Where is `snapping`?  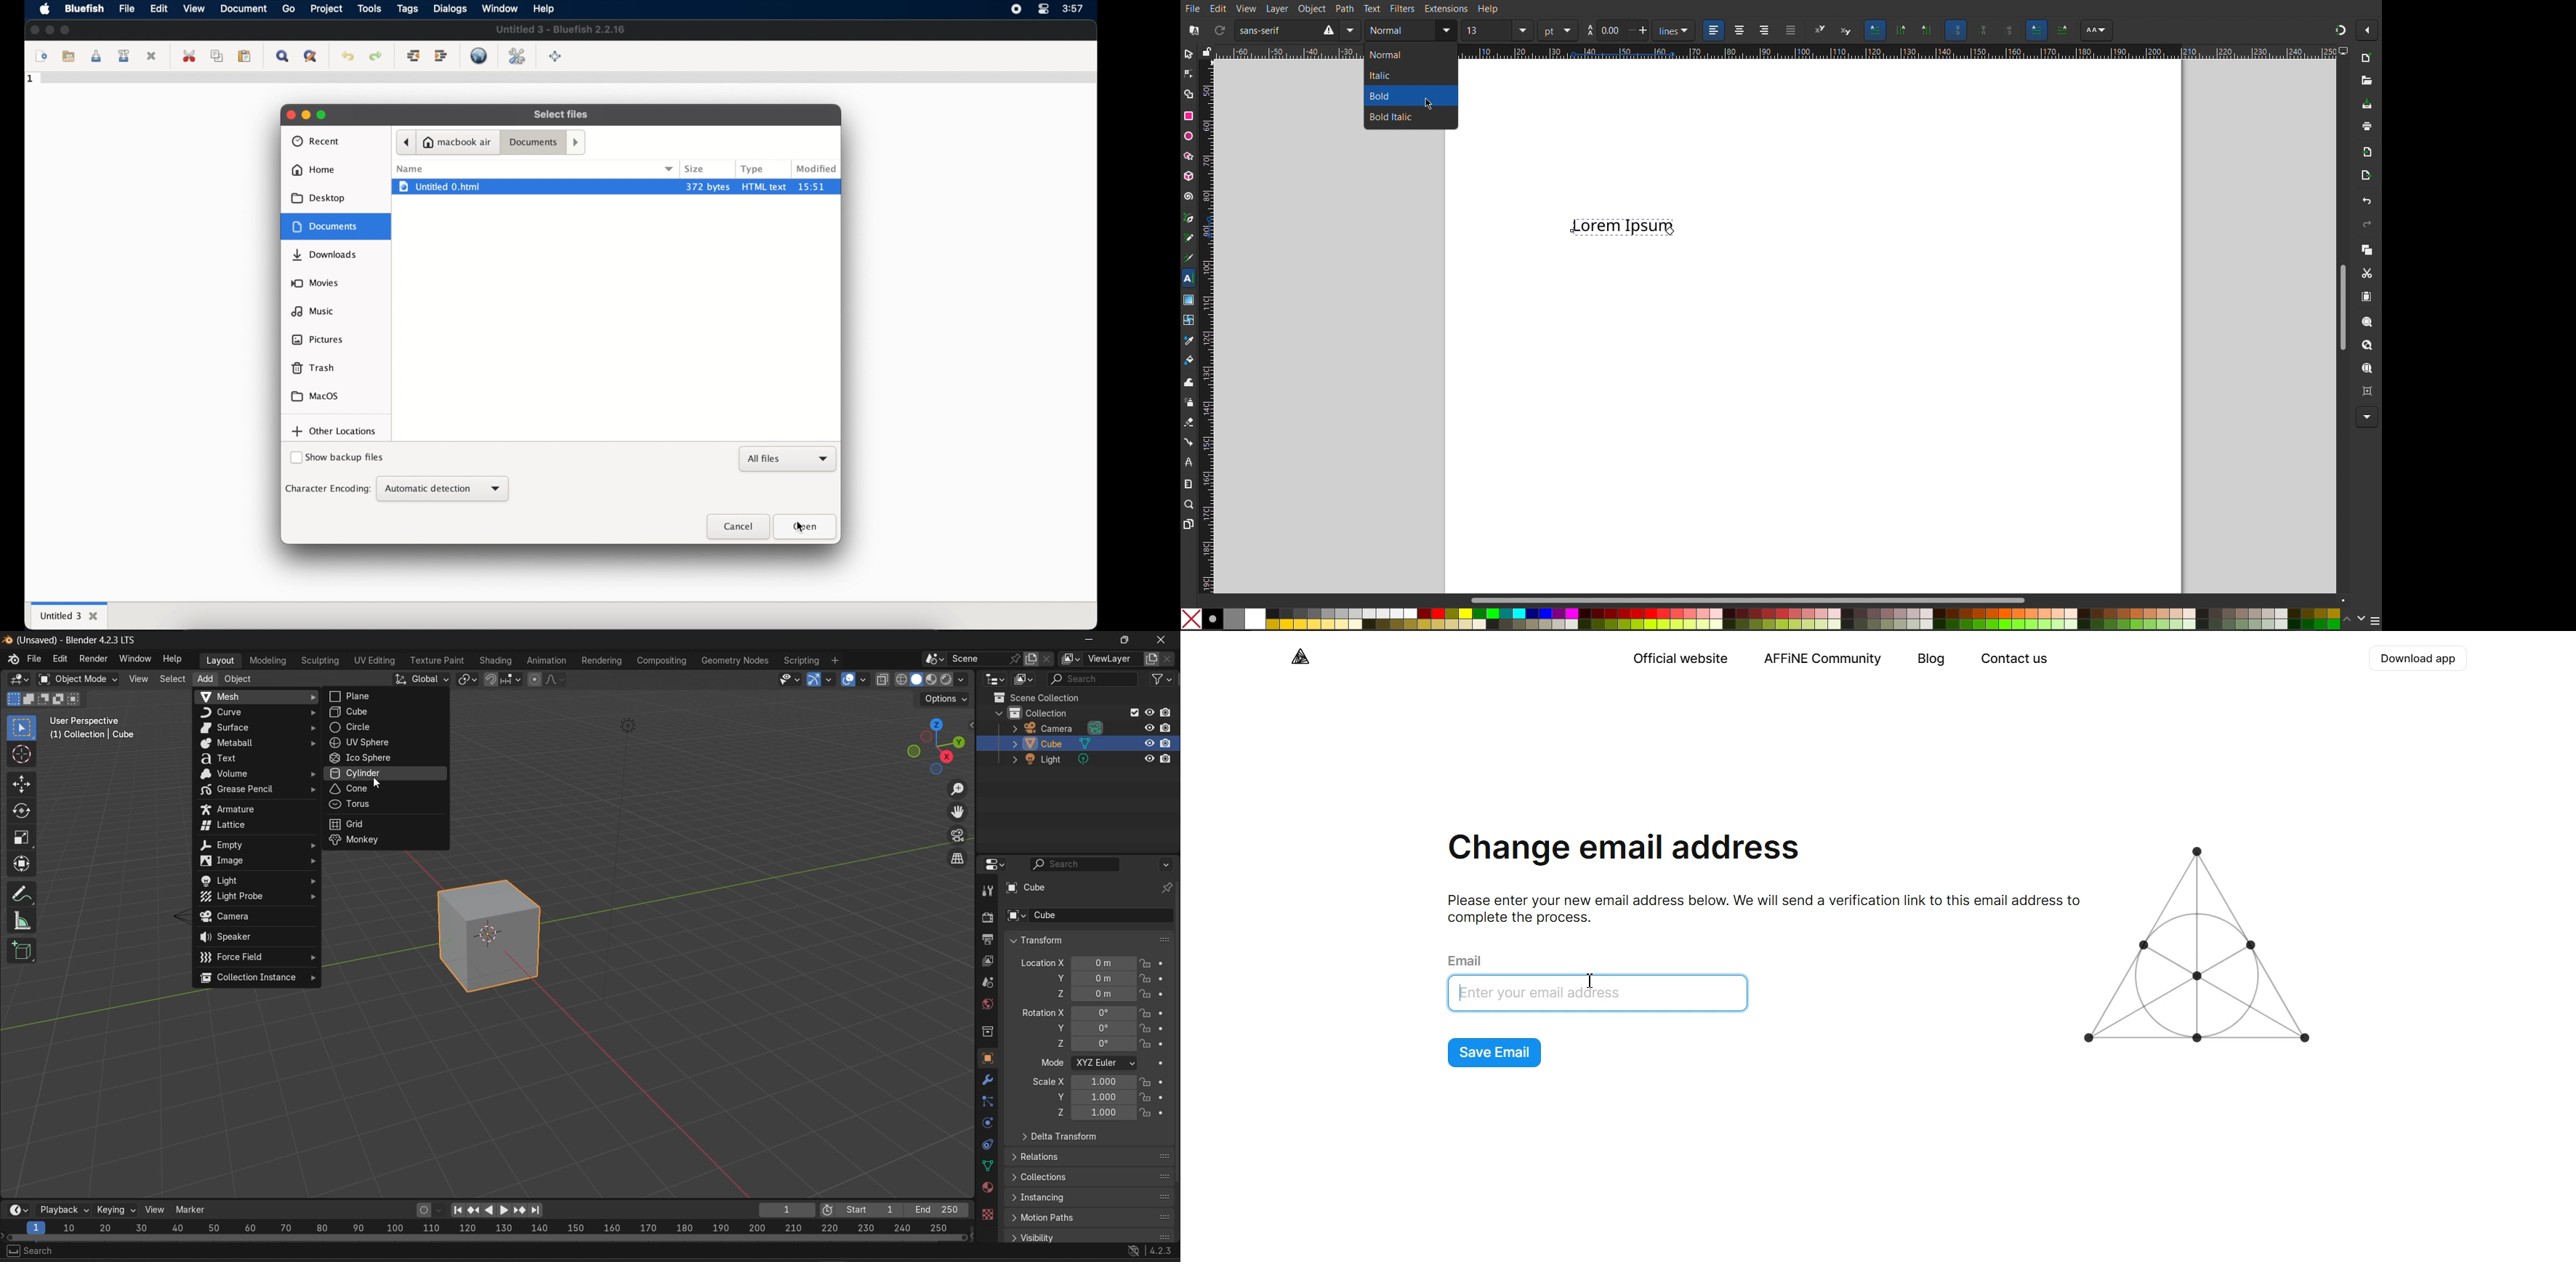 snapping is located at coordinates (513, 679).